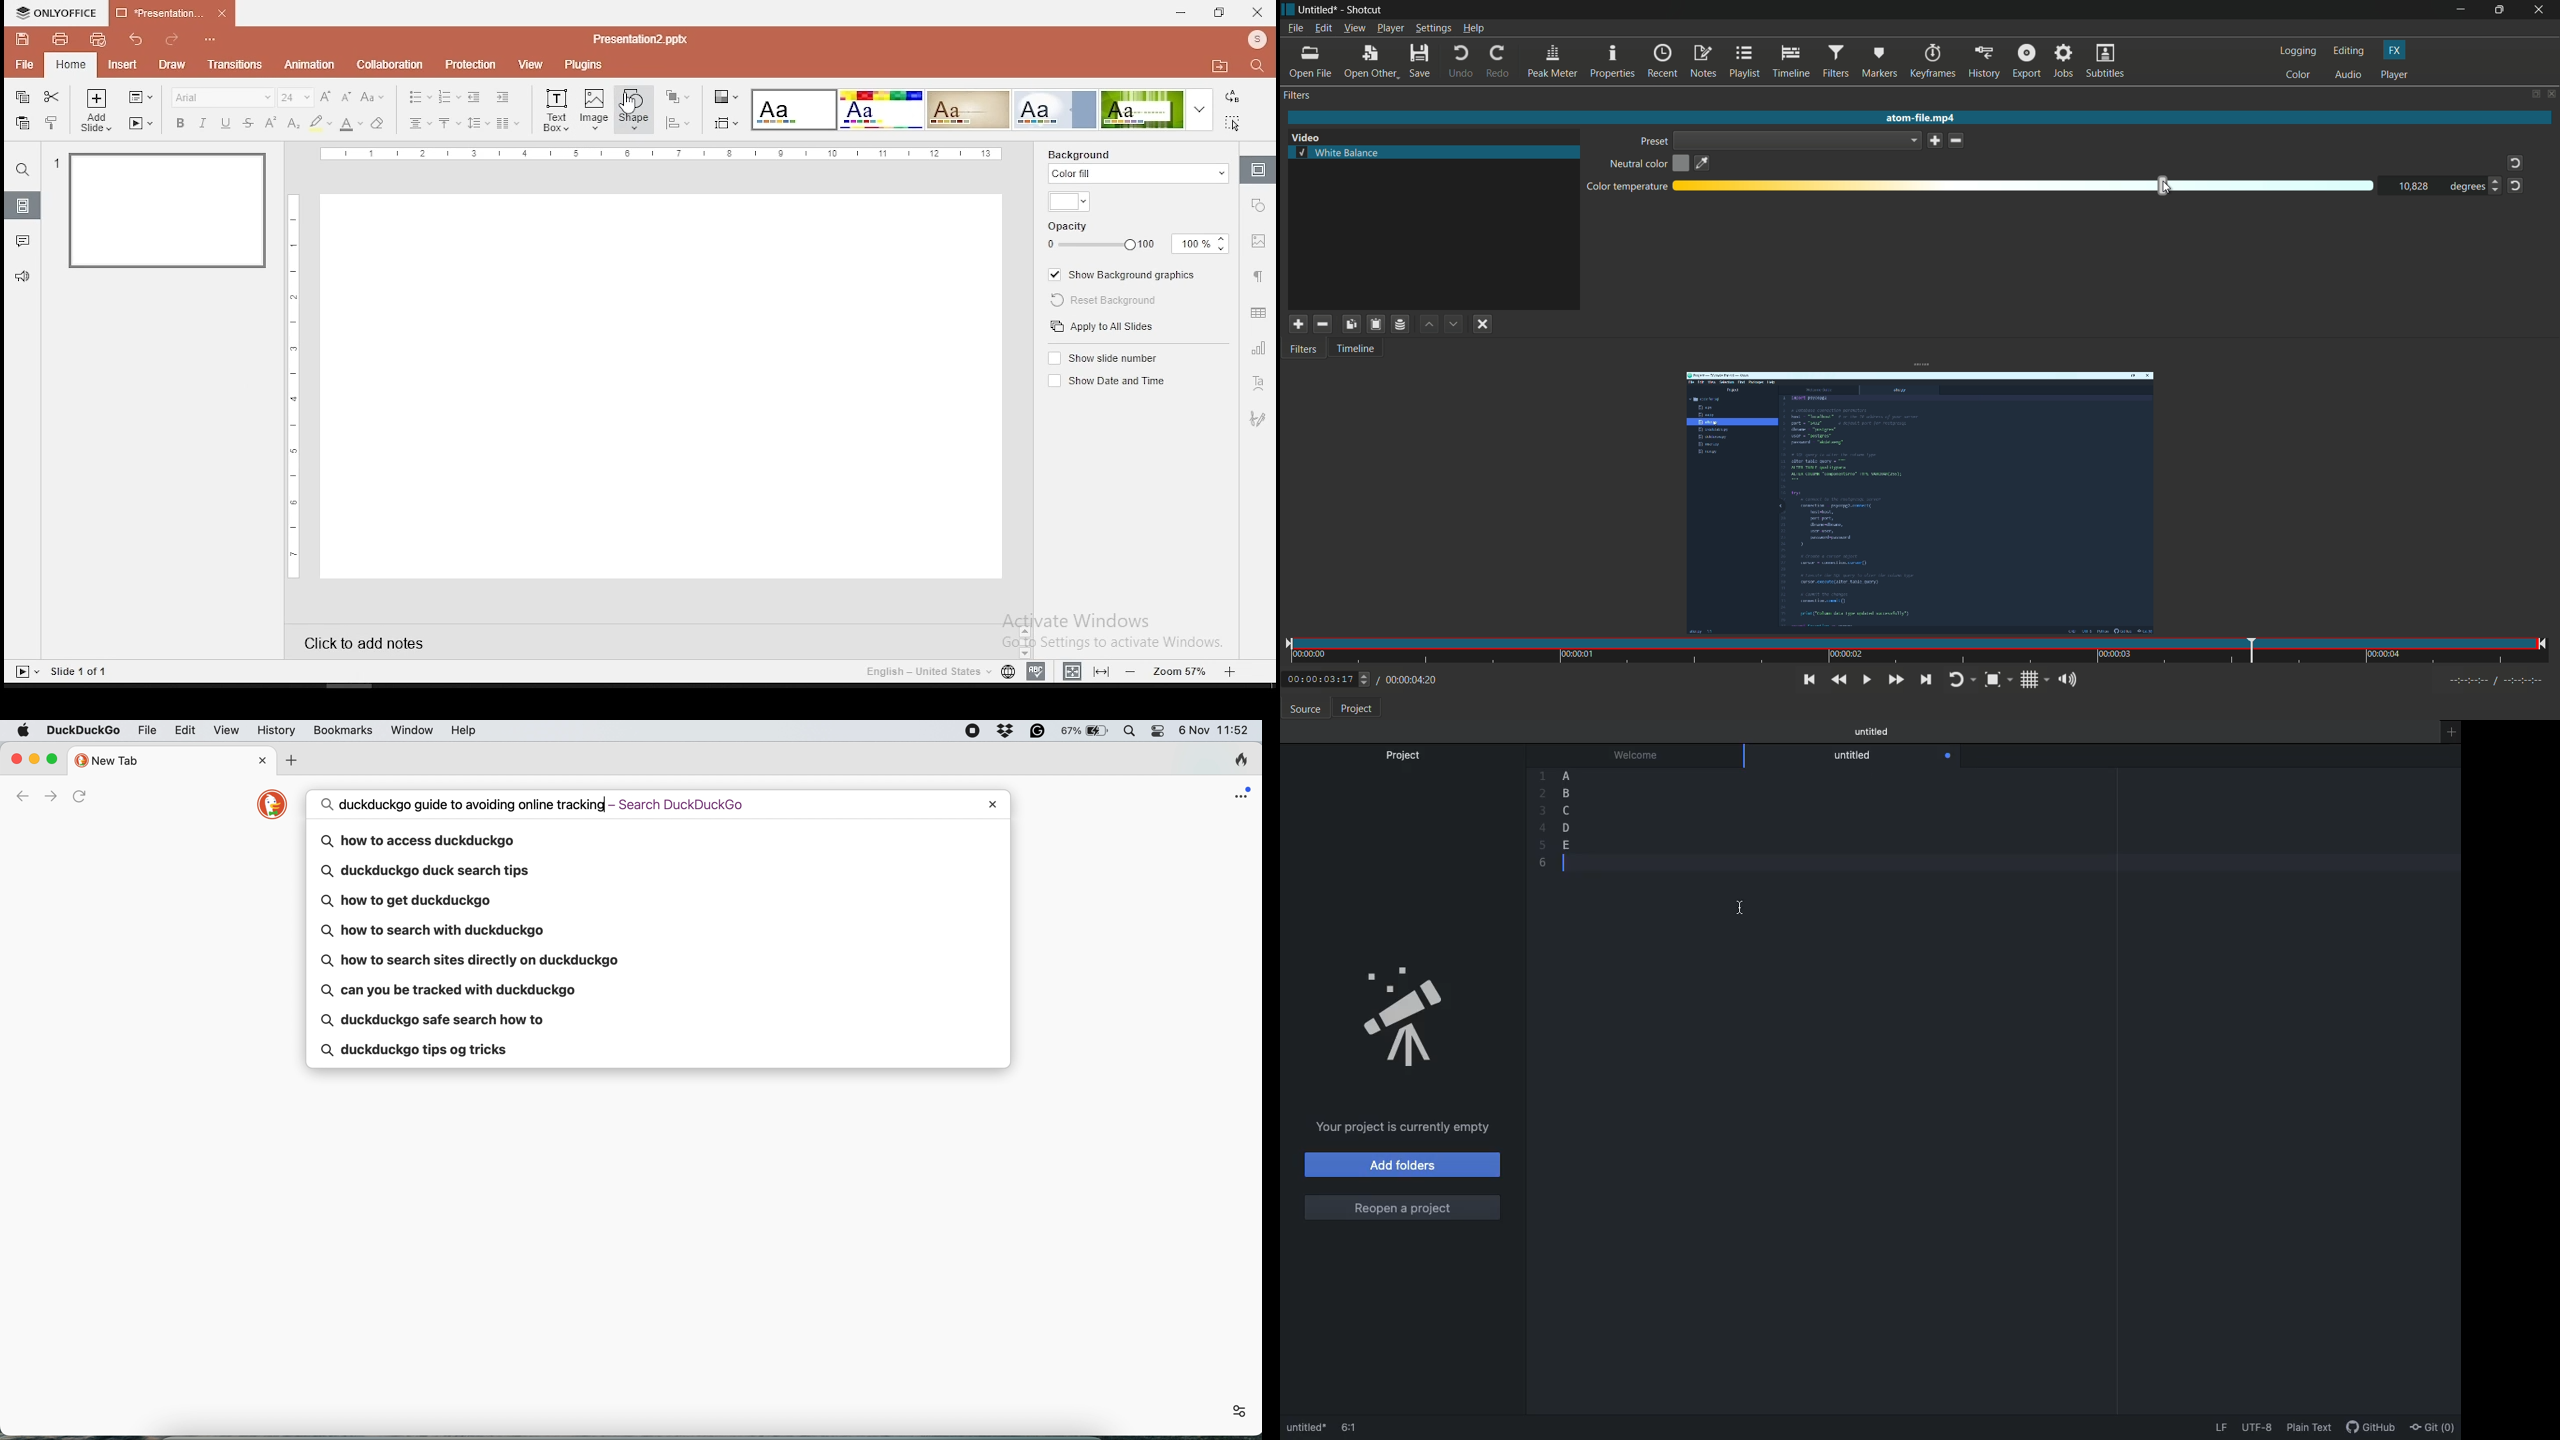  Describe the element at coordinates (1182, 14) in the screenshot. I see `minimize` at that location.